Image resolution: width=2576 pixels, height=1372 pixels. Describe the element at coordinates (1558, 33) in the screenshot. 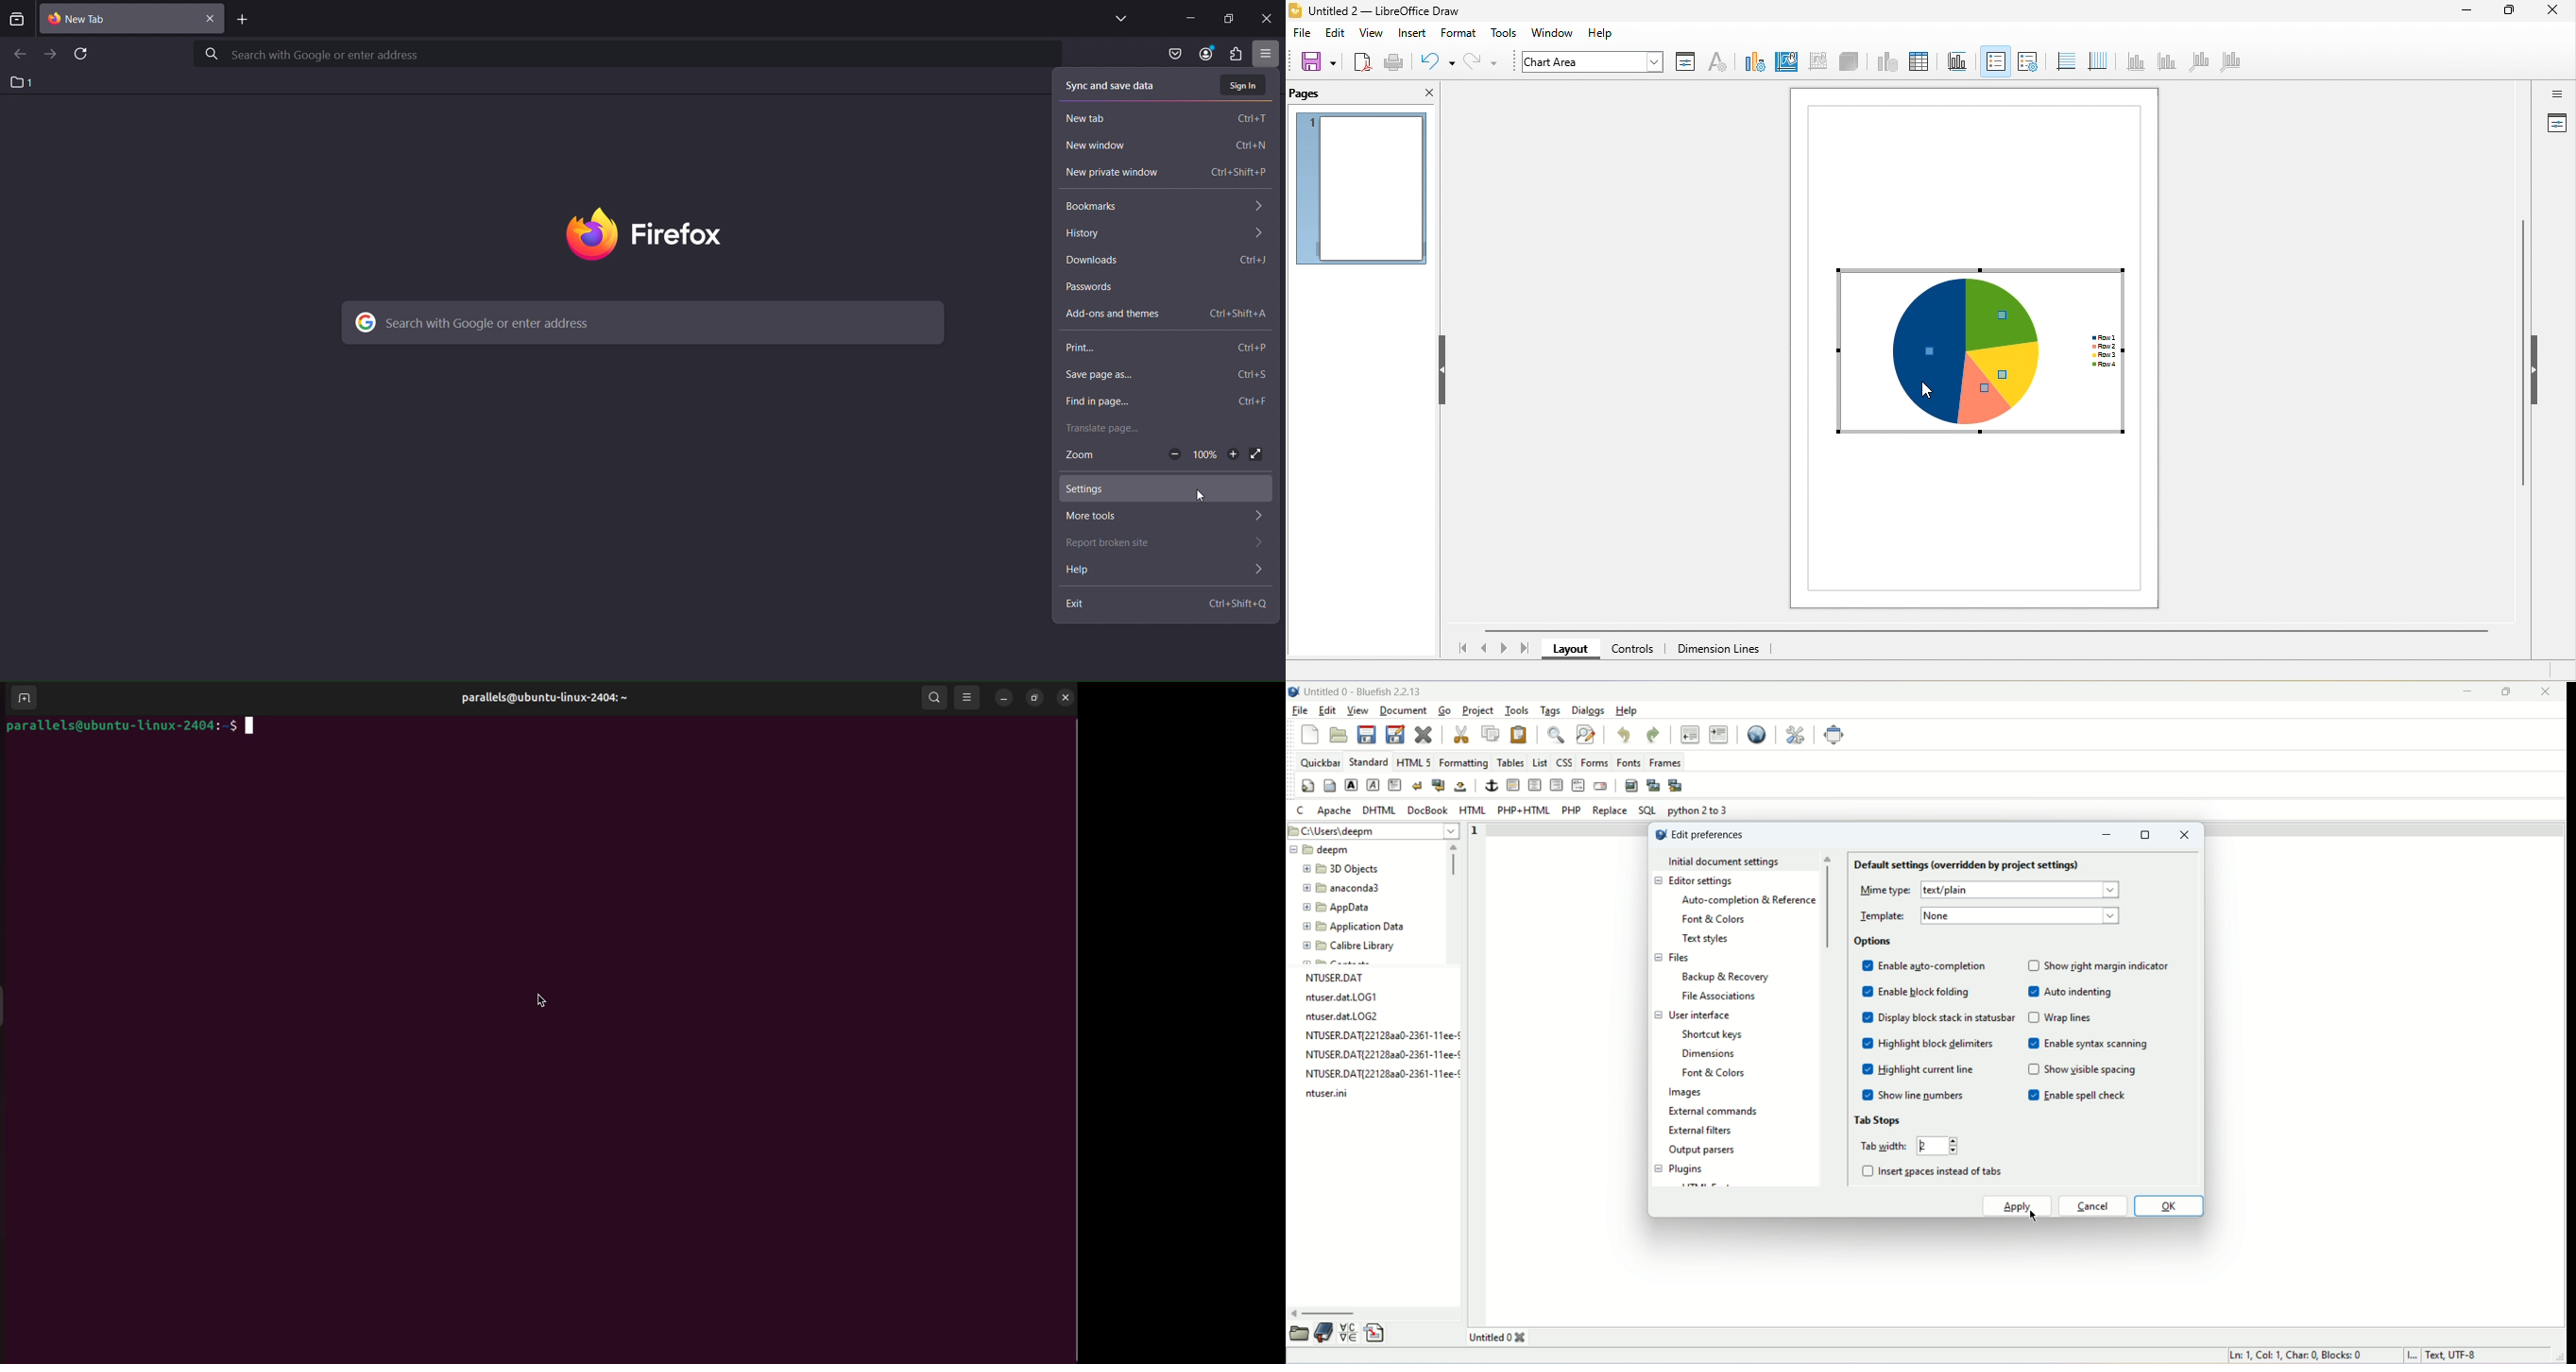

I see `window` at that location.